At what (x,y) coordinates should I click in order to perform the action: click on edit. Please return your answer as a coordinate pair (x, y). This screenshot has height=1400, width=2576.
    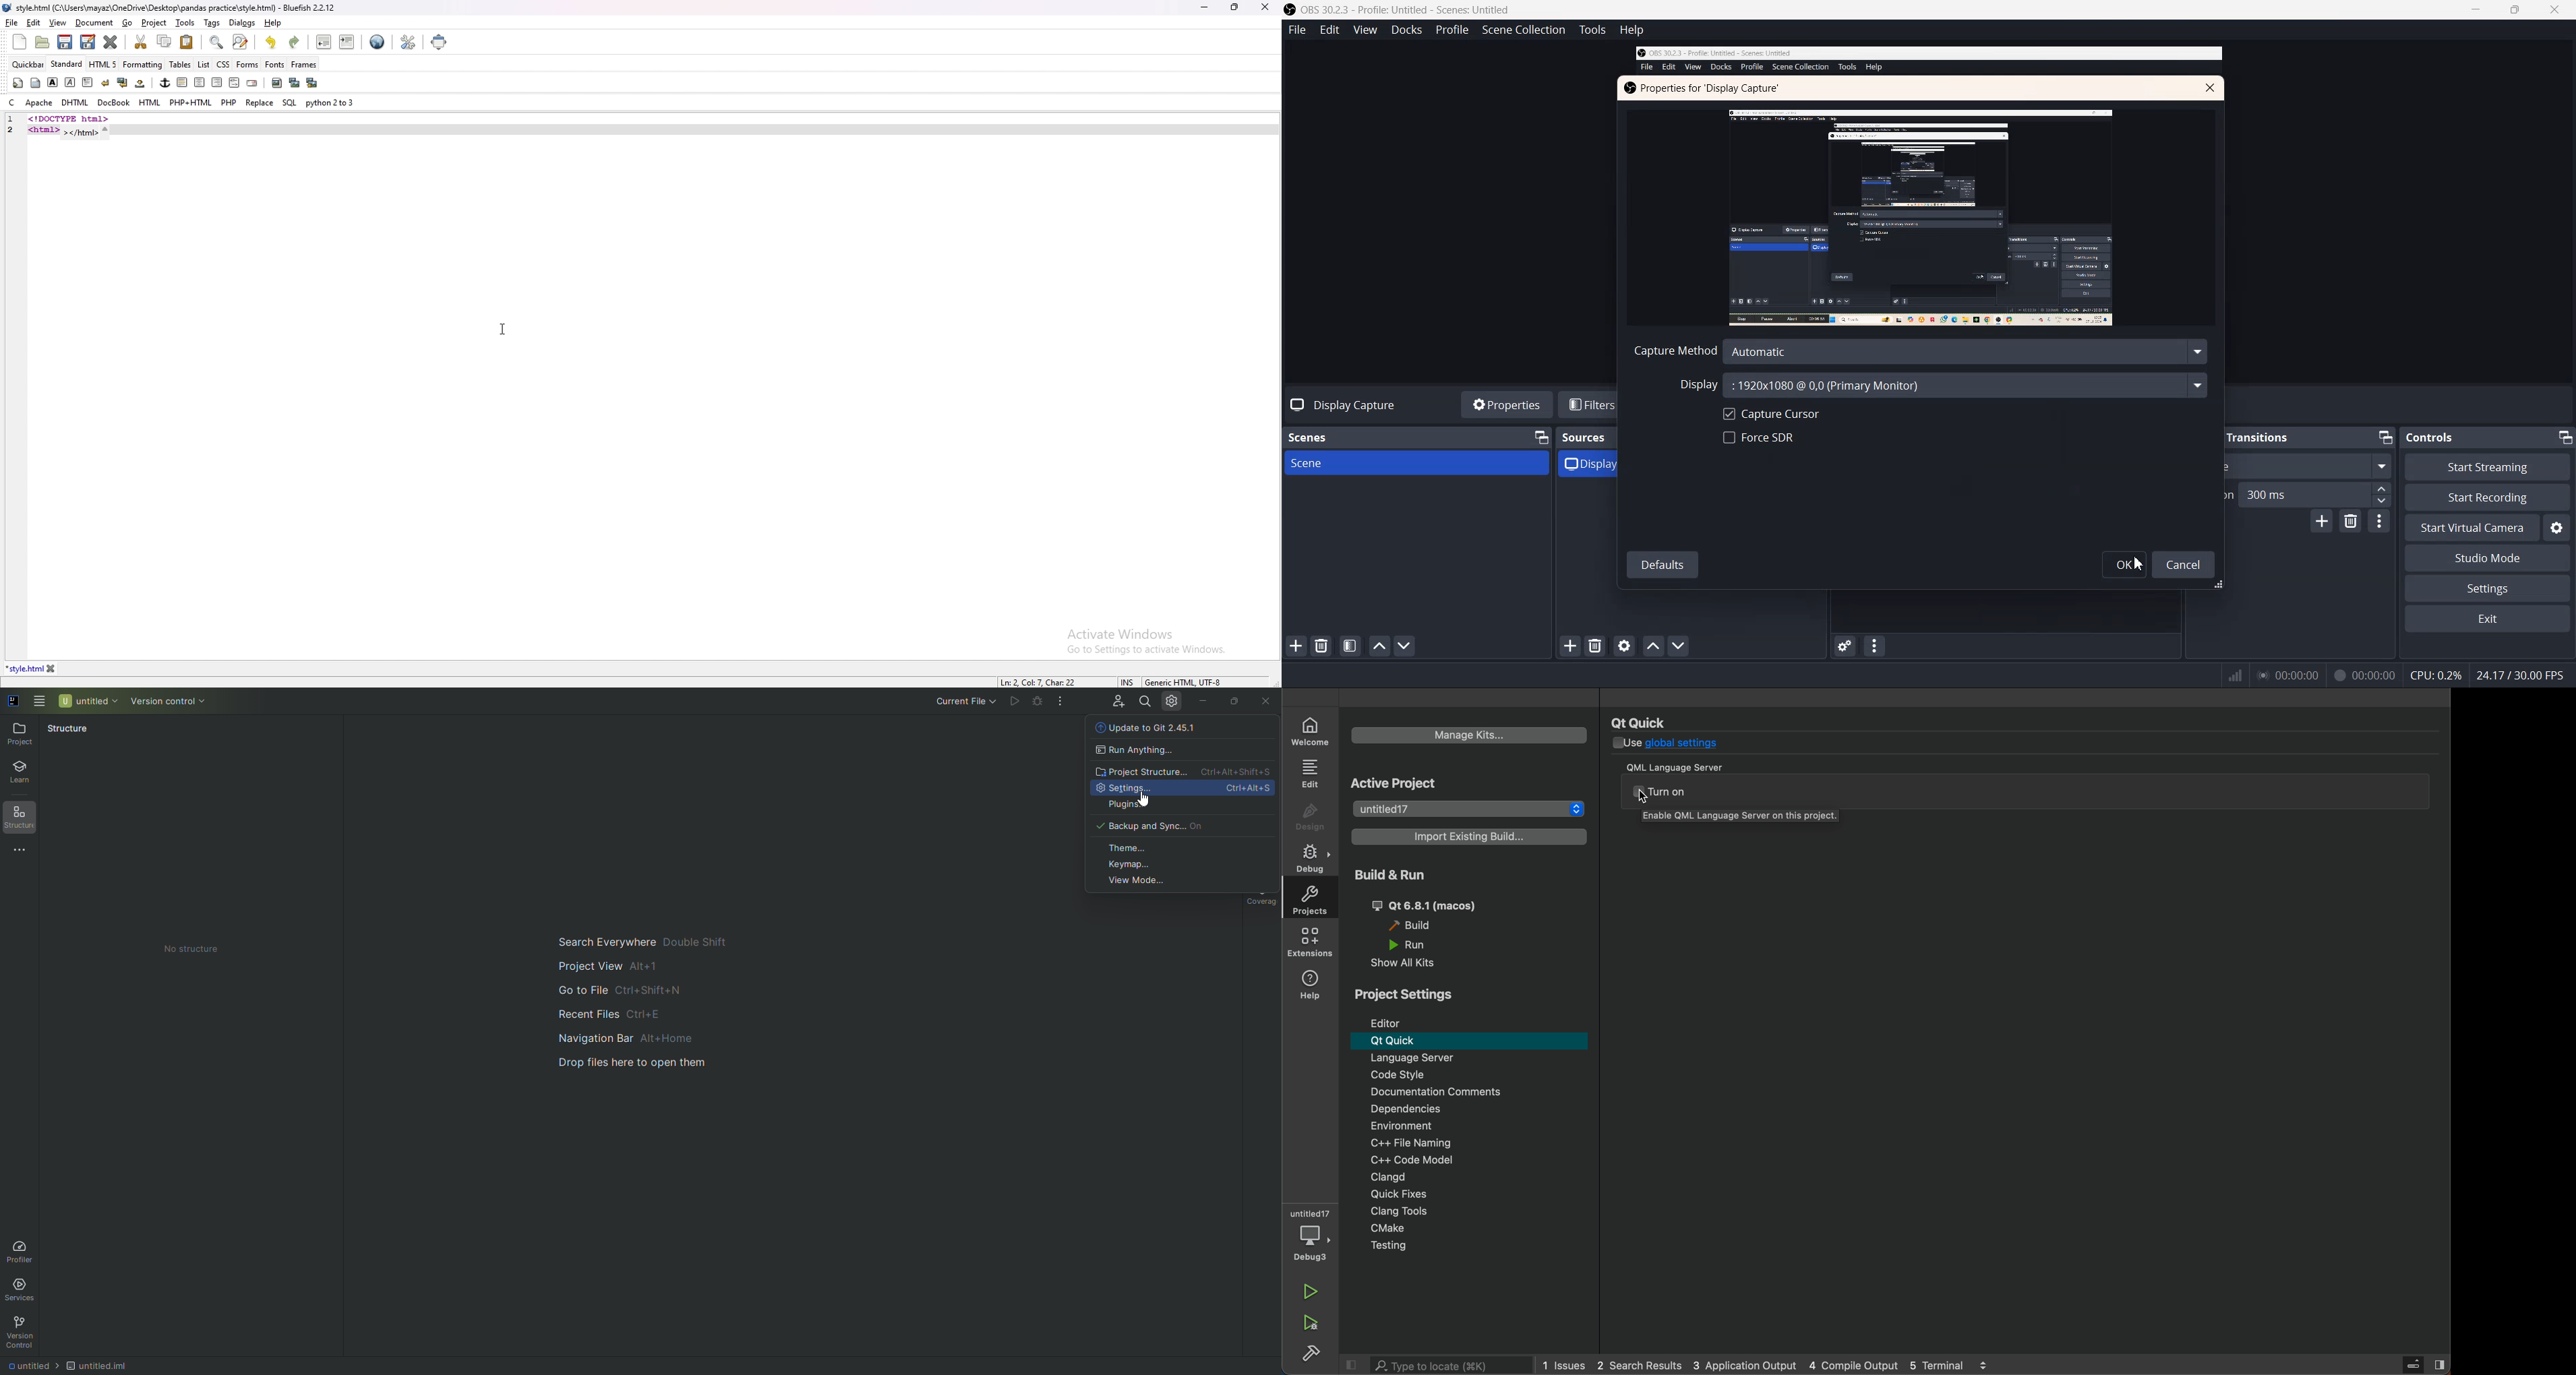
    Looking at the image, I should click on (34, 23).